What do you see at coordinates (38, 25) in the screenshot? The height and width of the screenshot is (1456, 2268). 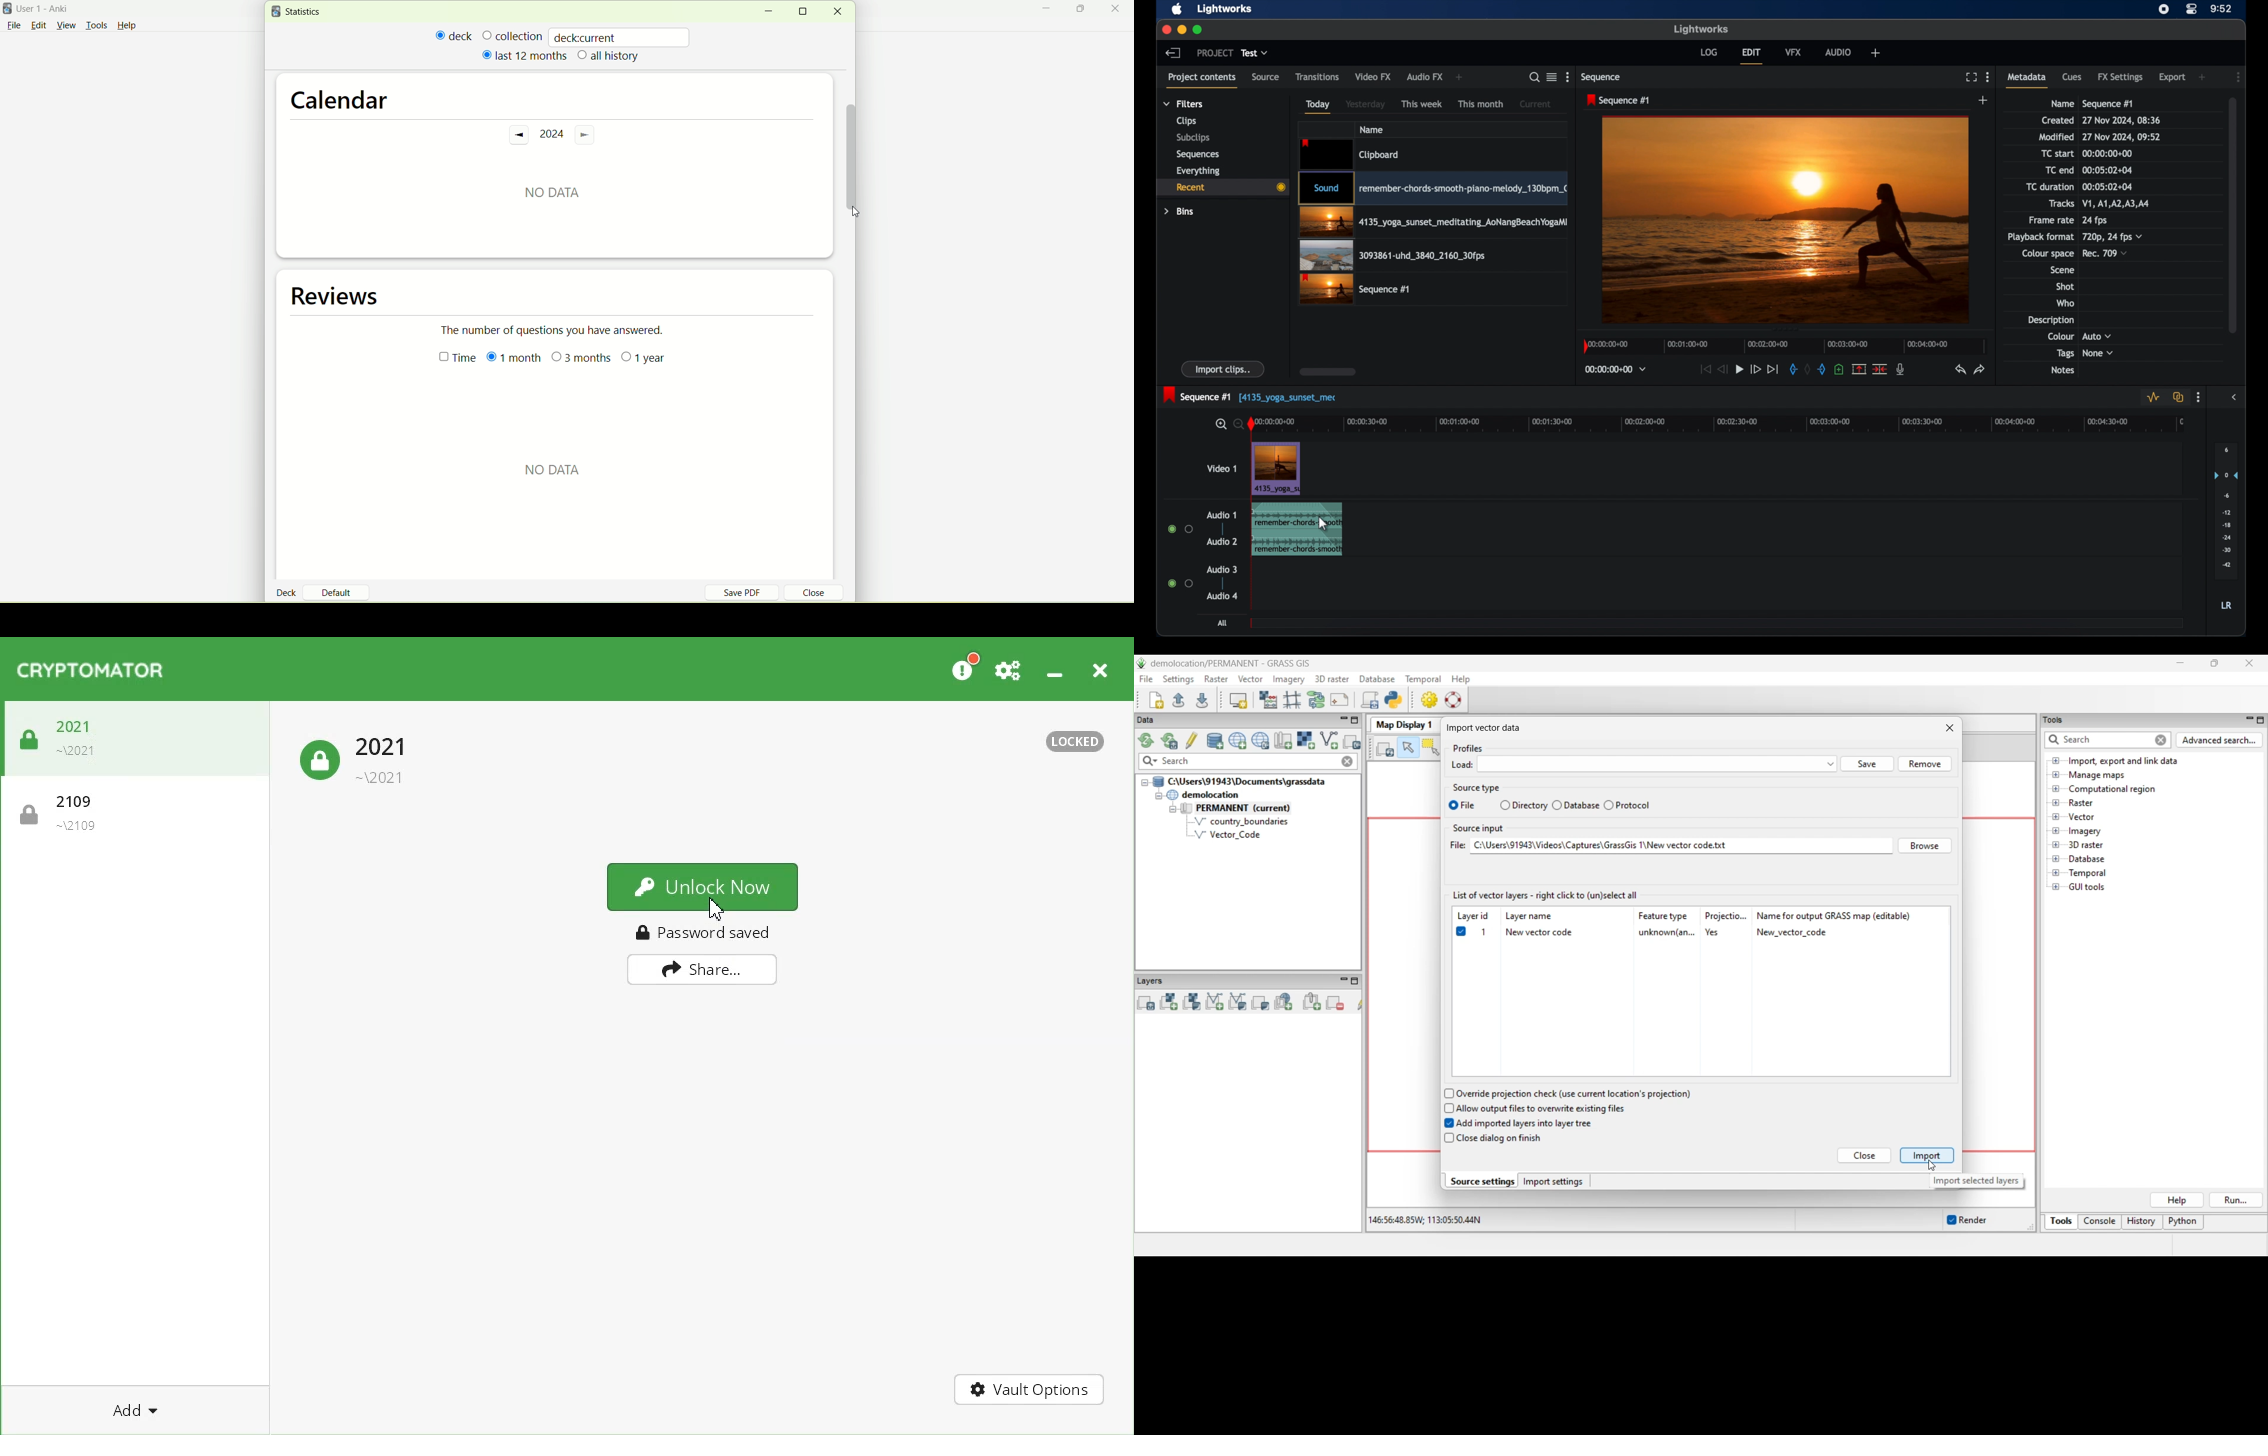 I see `edit` at bounding box center [38, 25].